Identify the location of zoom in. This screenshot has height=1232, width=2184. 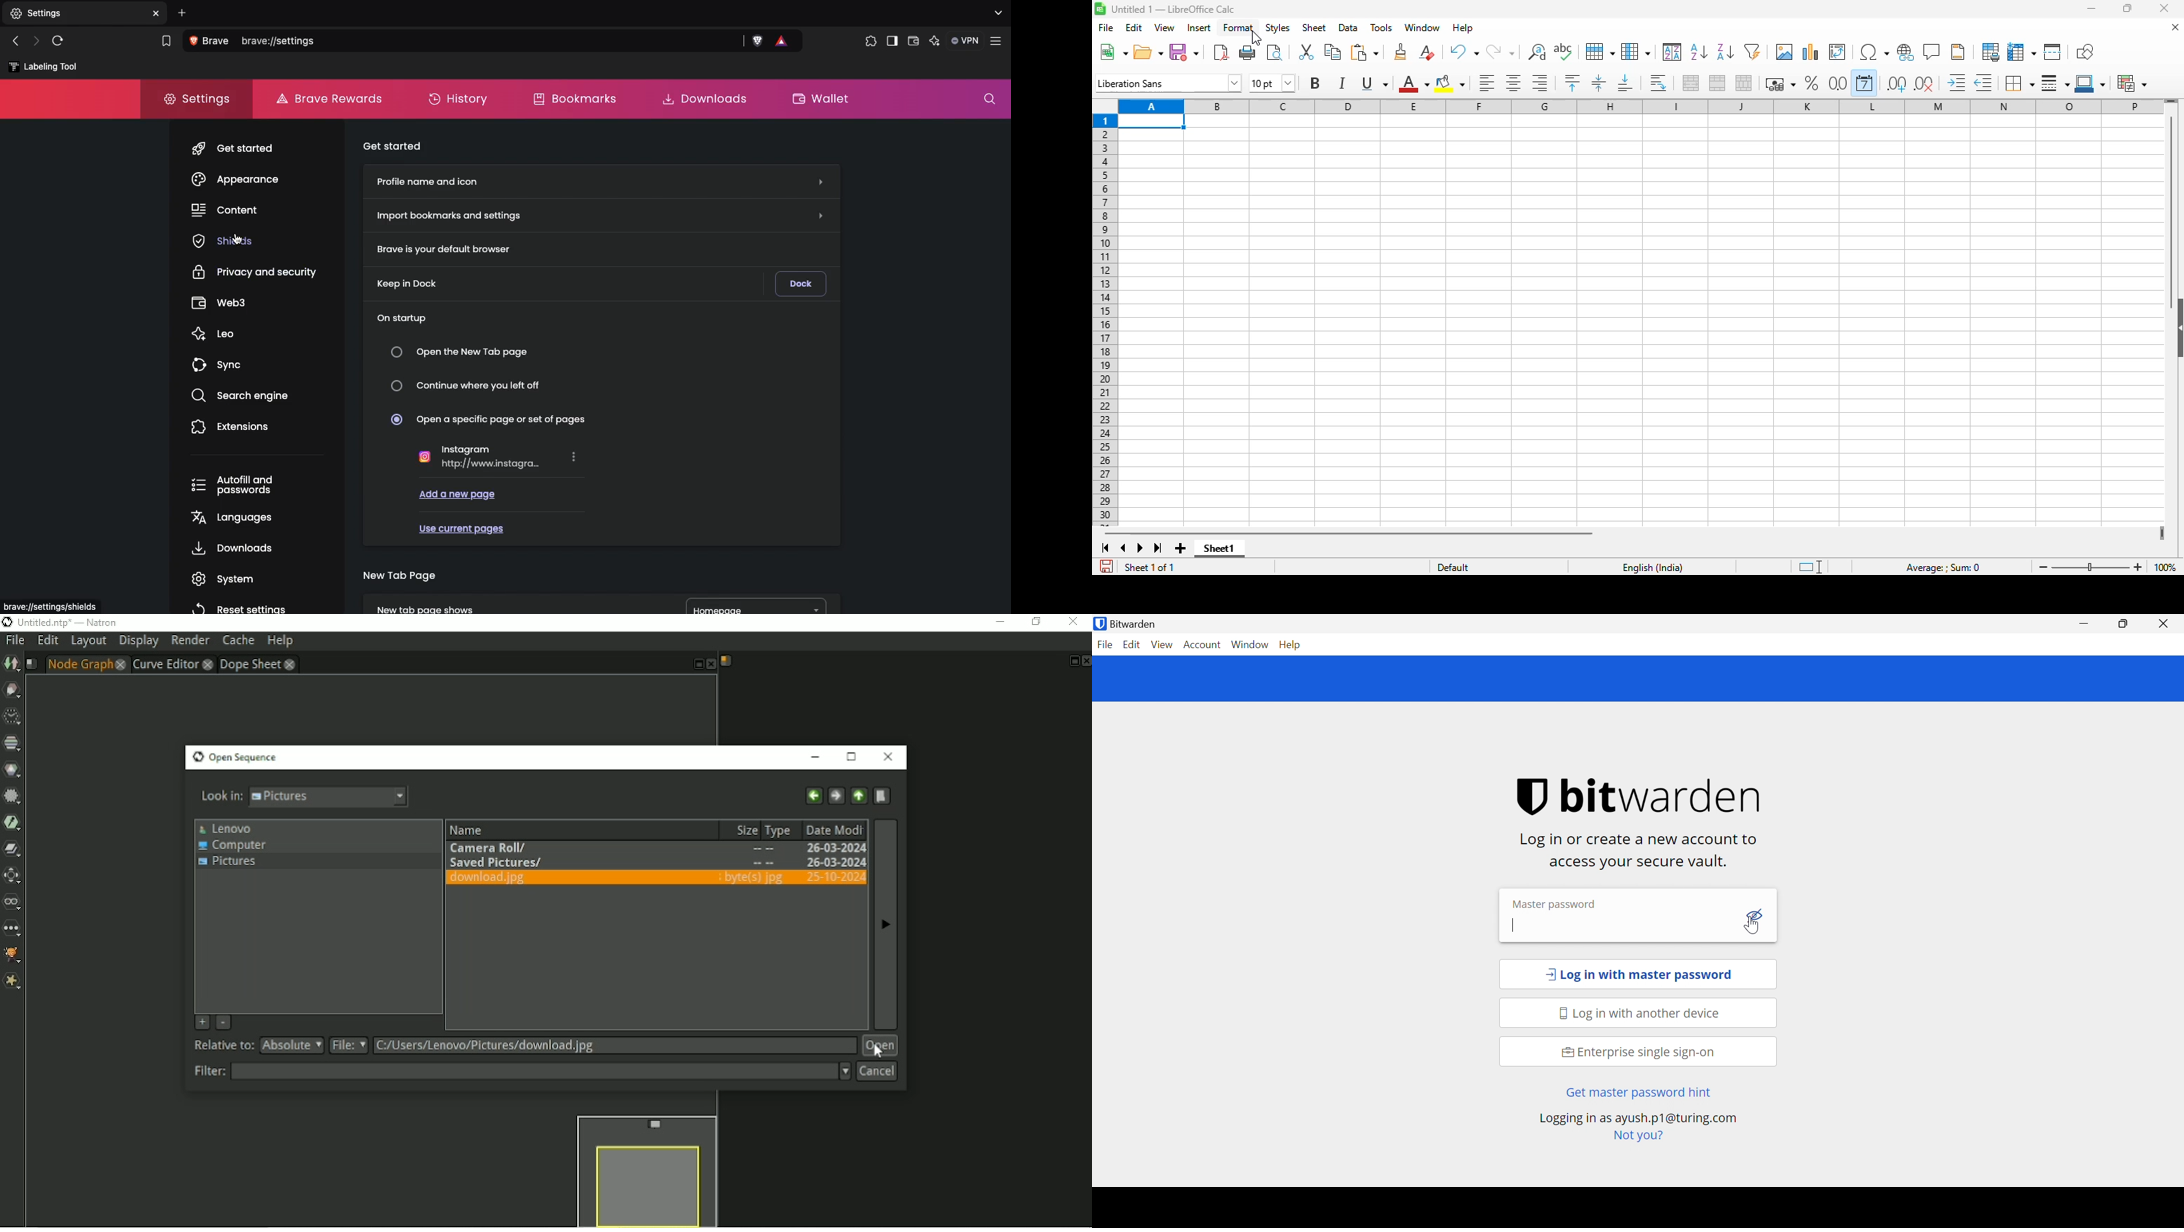
(2138, 568).